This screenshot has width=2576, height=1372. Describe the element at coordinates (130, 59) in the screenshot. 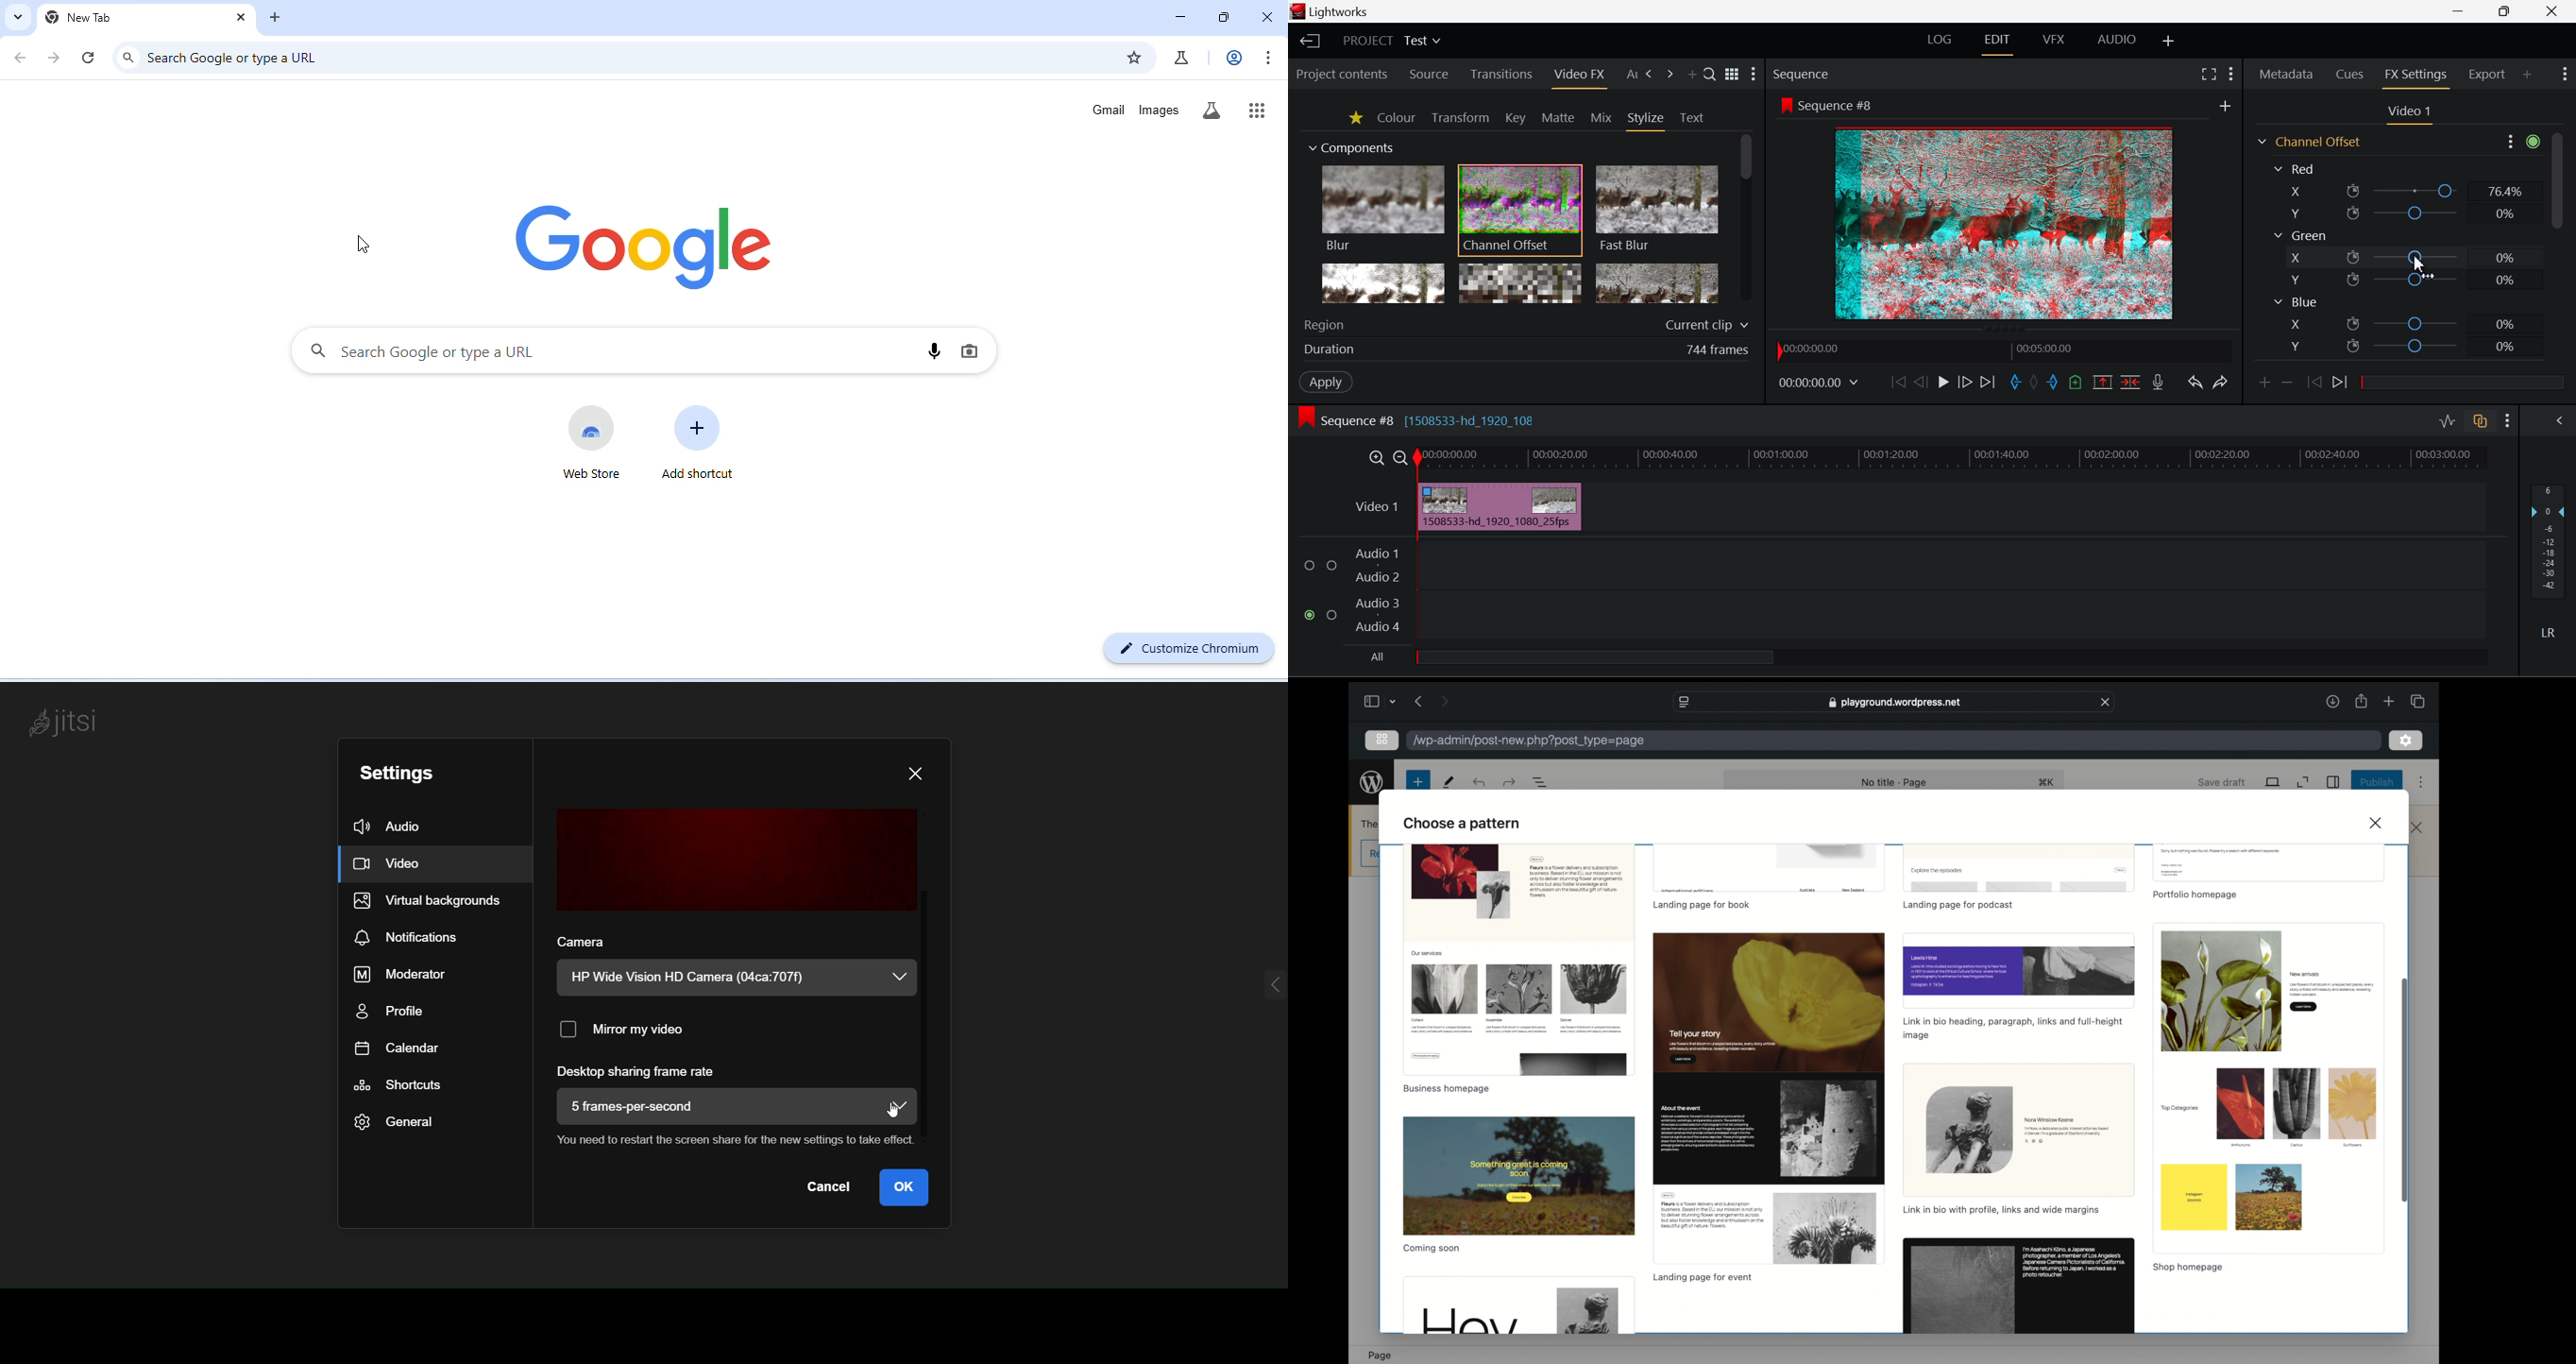

I see `search icon` at that location.